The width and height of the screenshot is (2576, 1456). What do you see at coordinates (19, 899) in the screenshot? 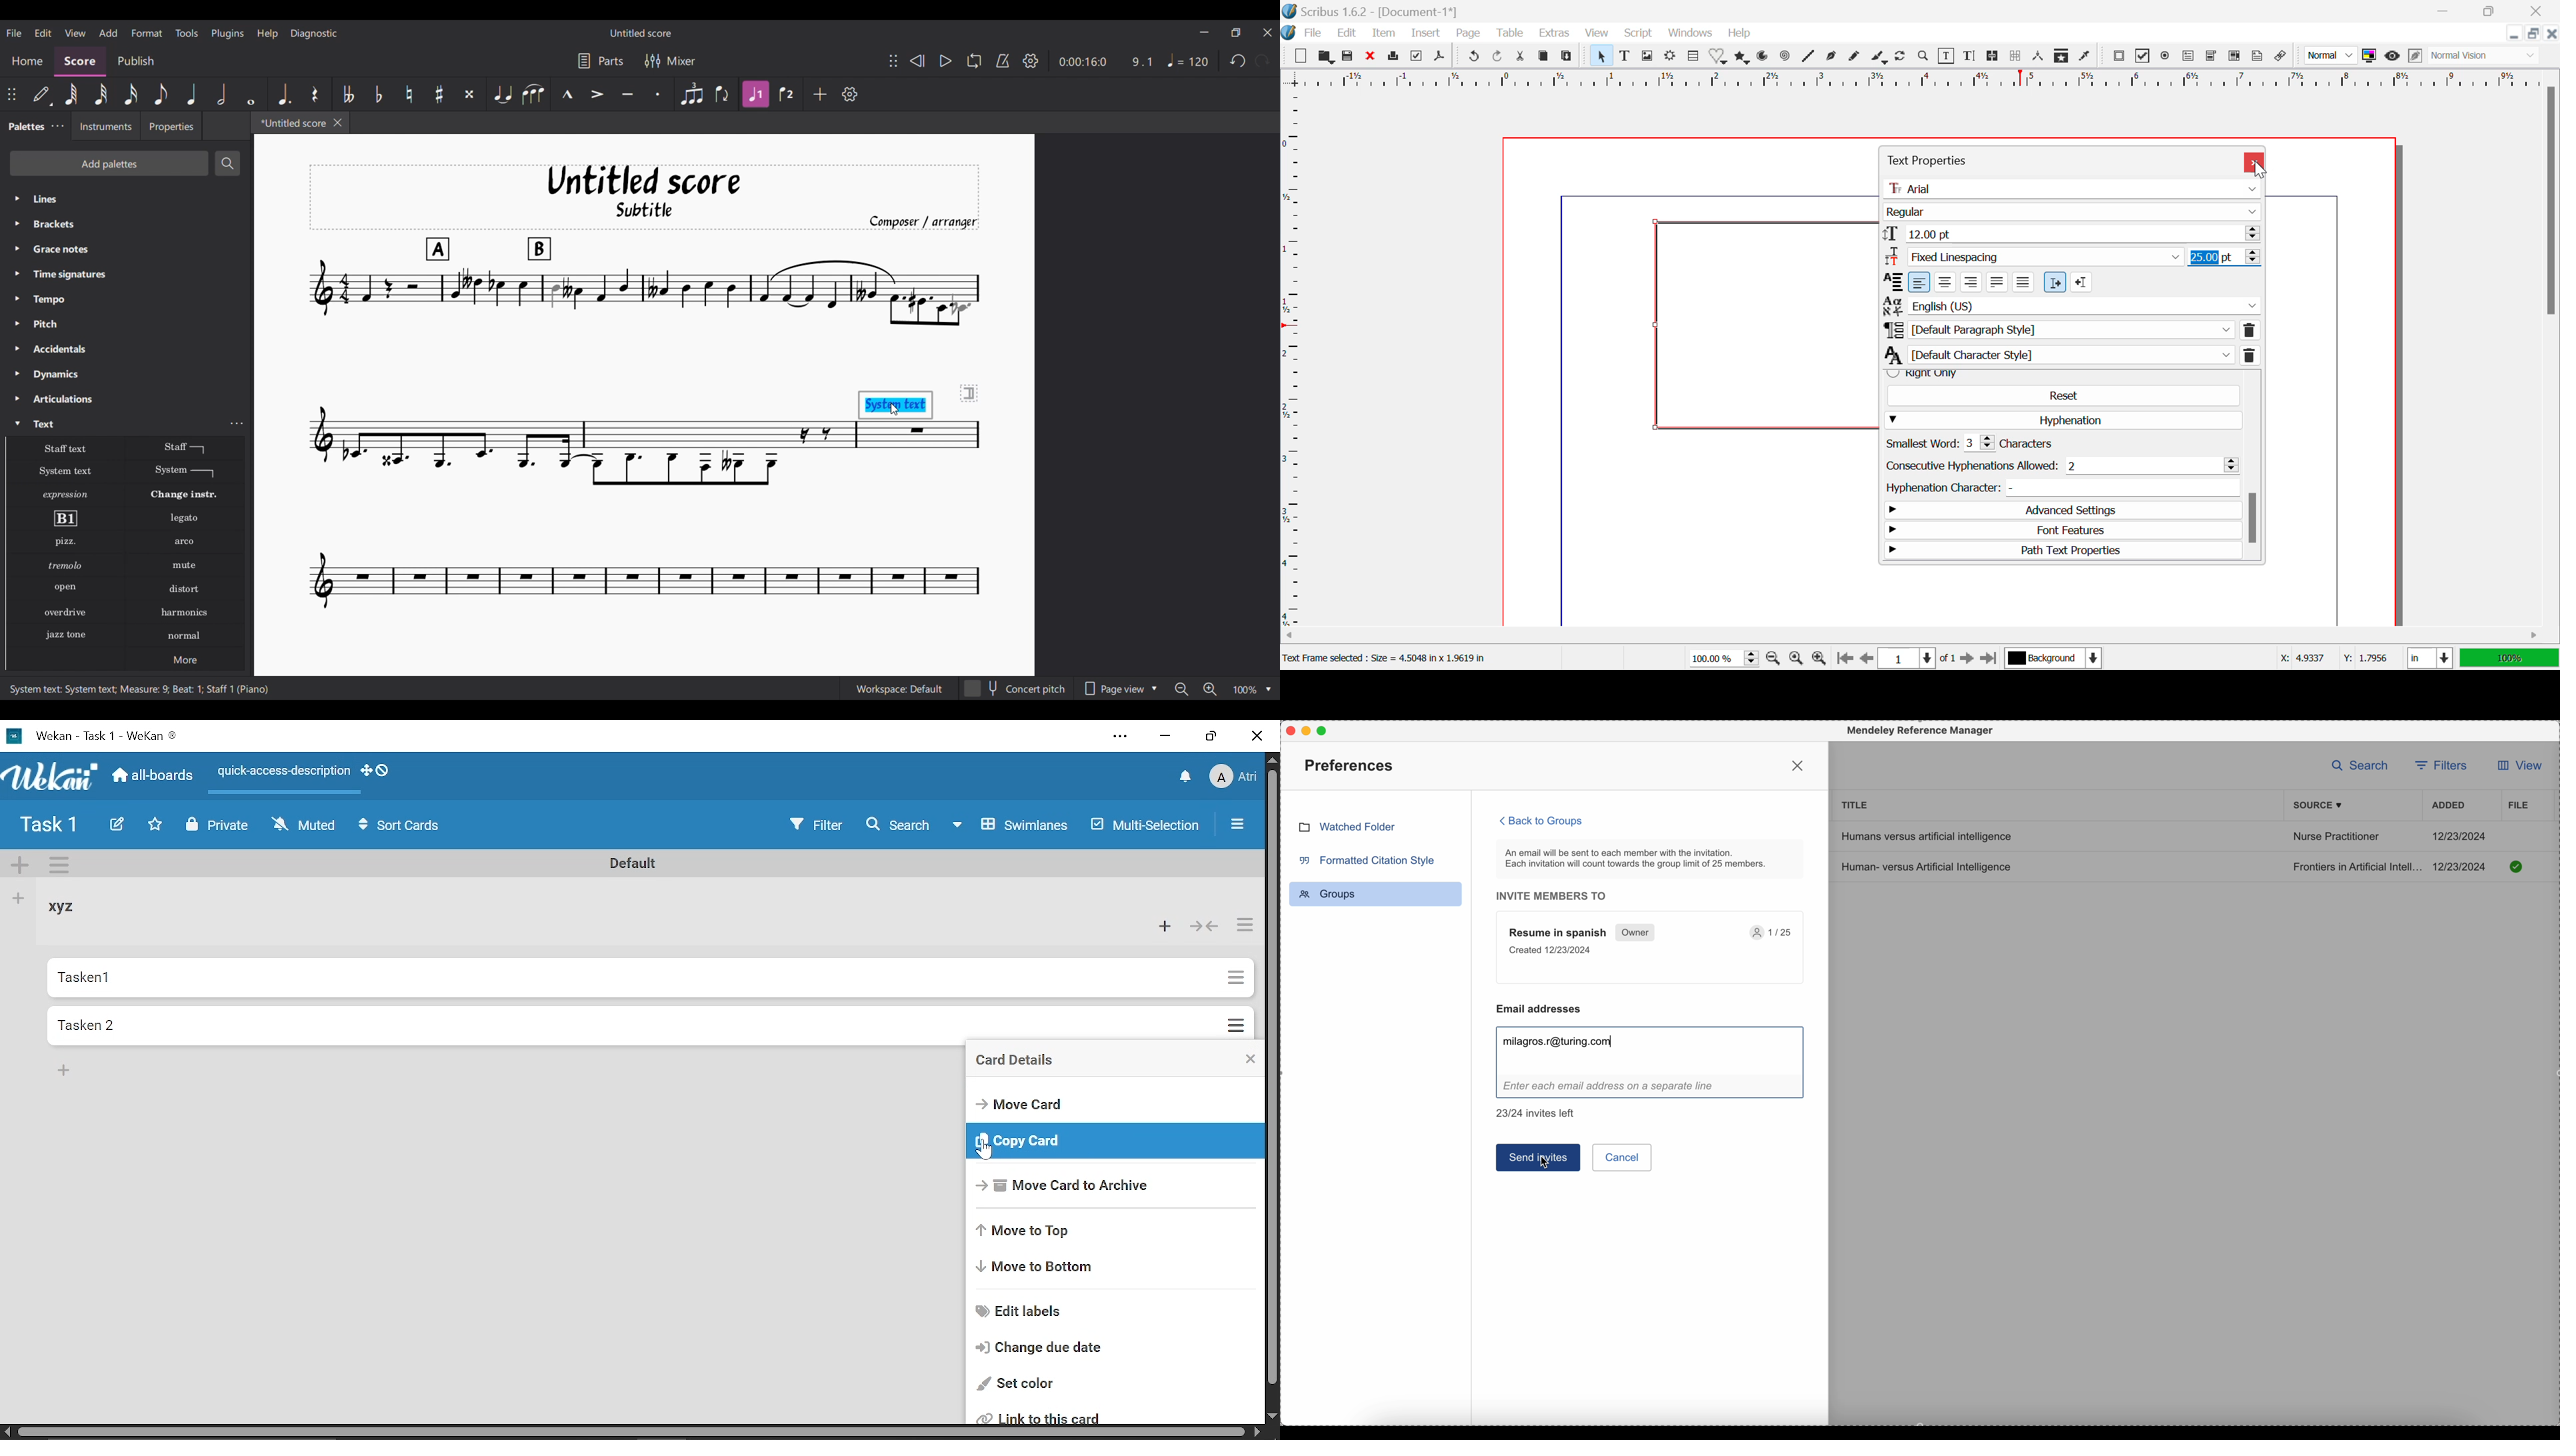
I see `Add list` at bounding box center [19, 899].